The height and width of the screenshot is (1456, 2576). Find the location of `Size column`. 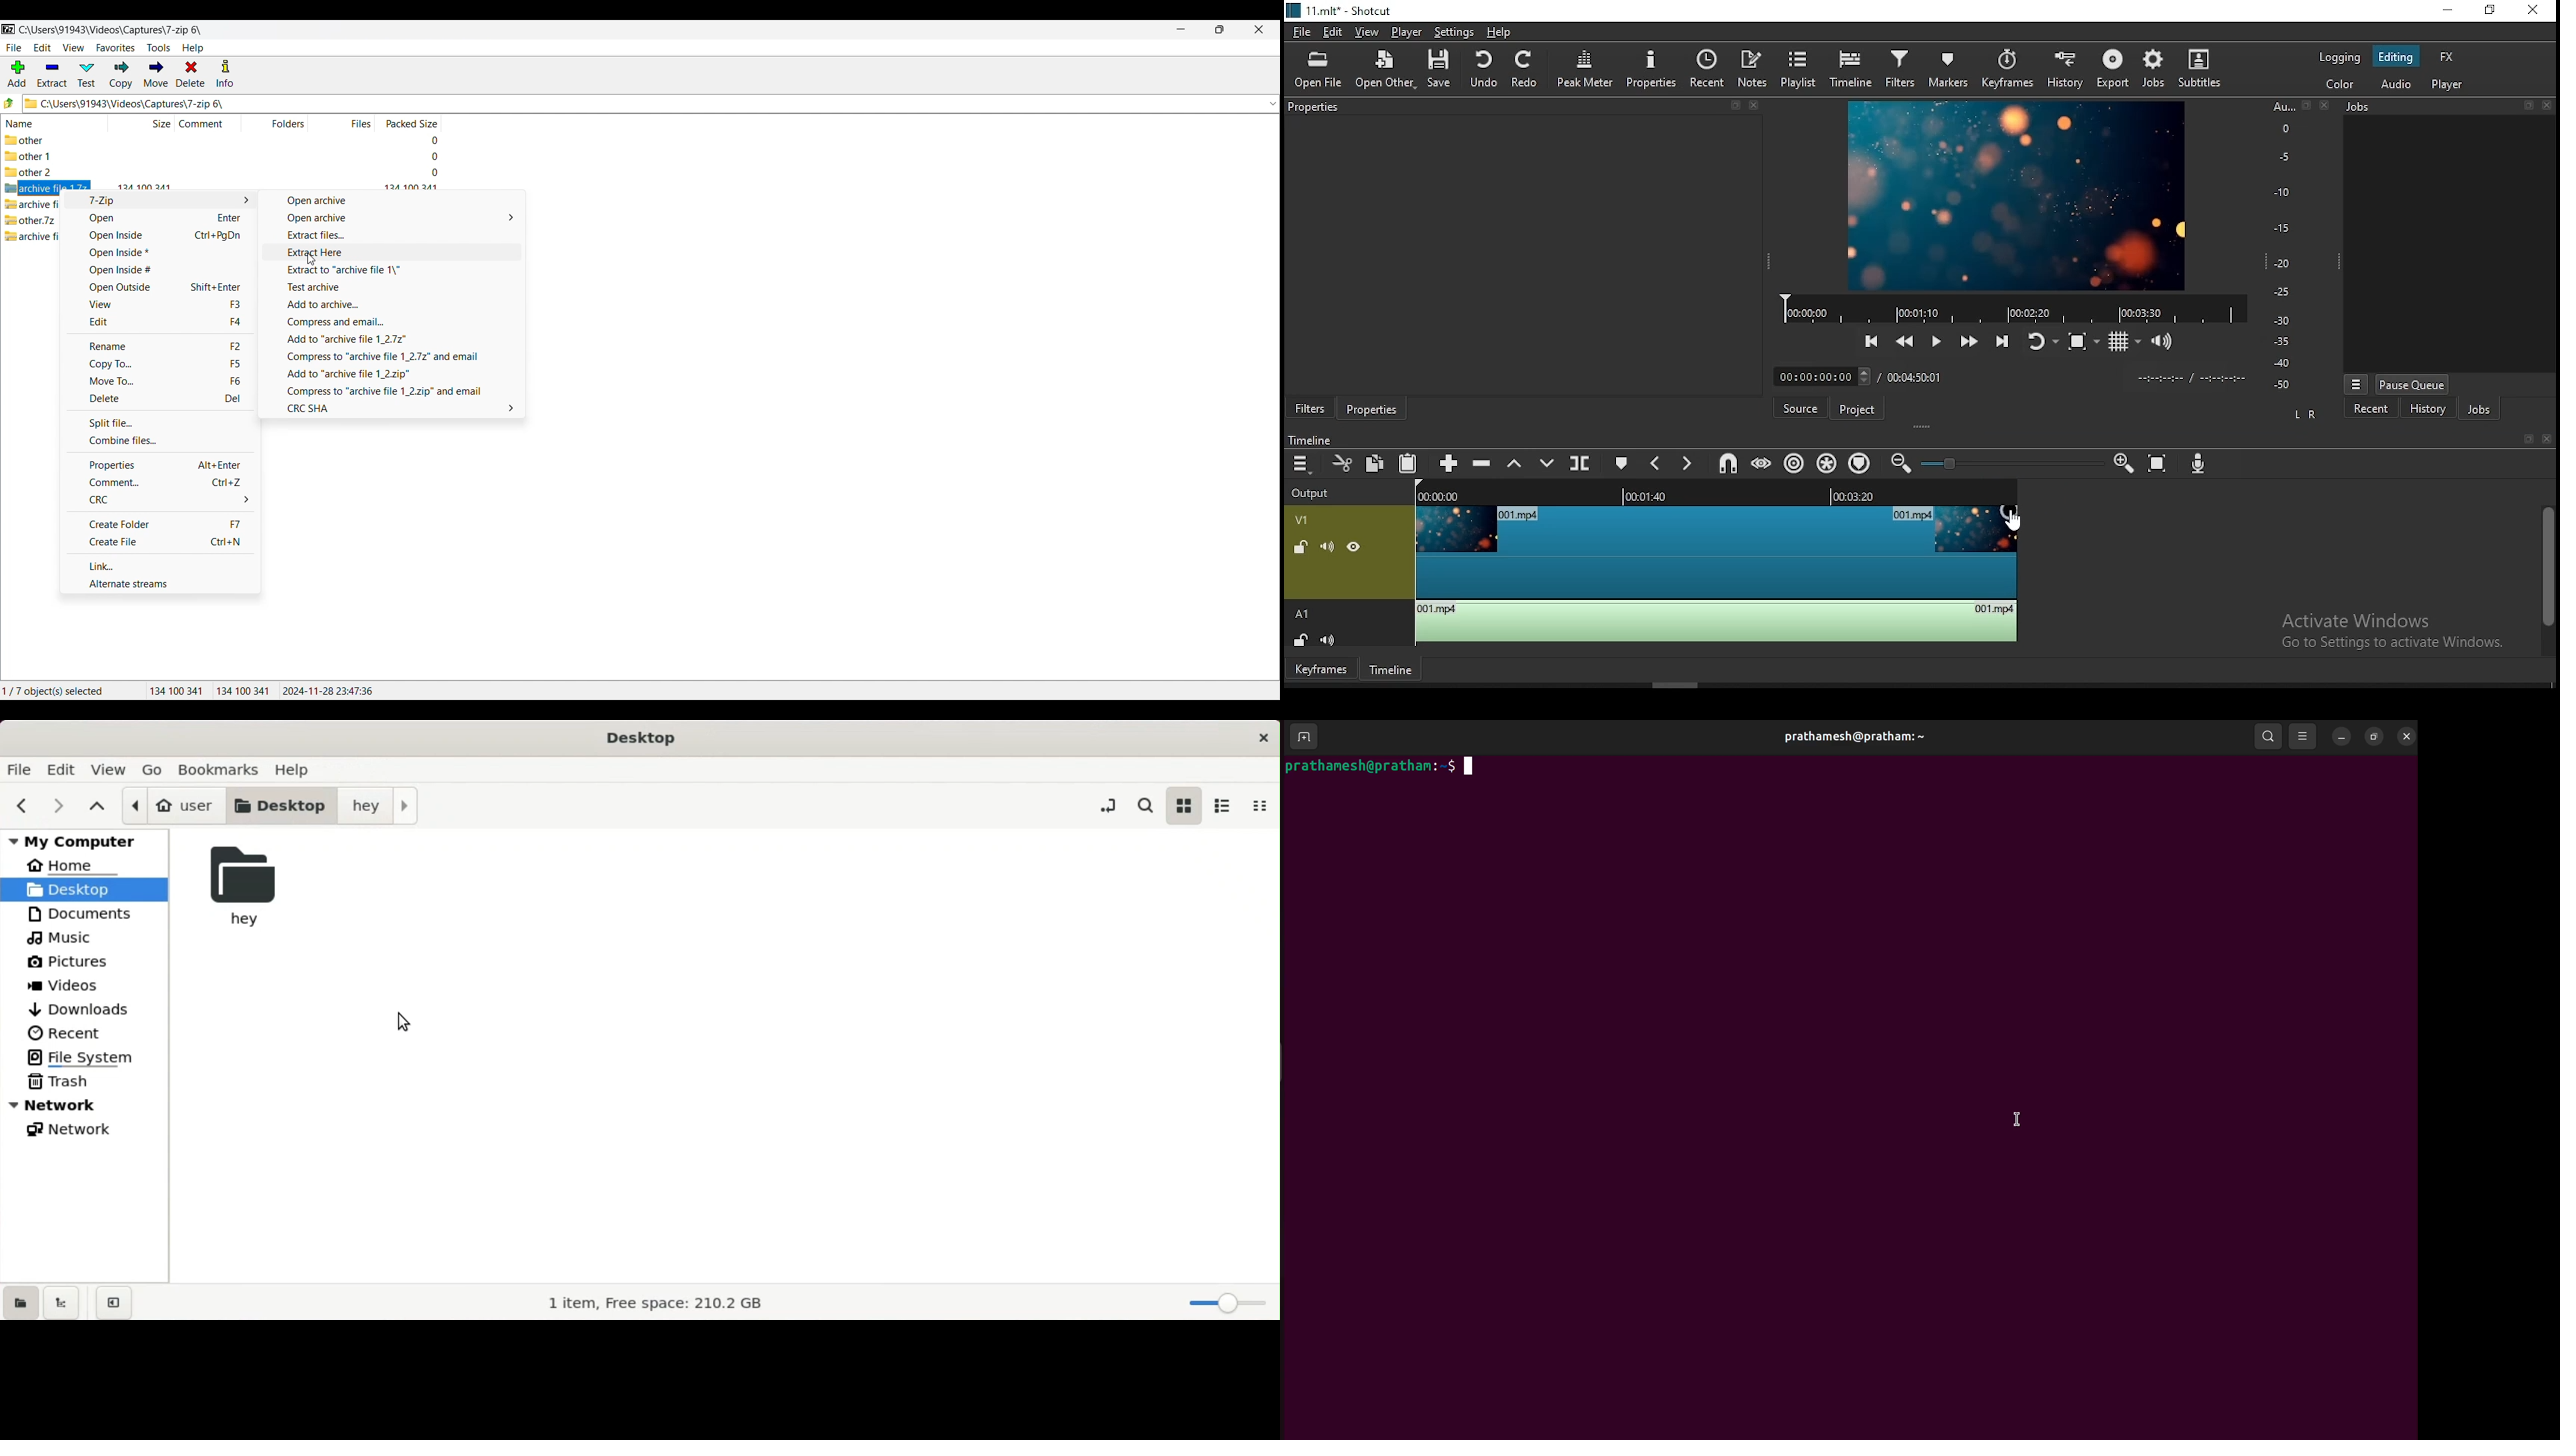

Size column is located at coordinates (140, 124).